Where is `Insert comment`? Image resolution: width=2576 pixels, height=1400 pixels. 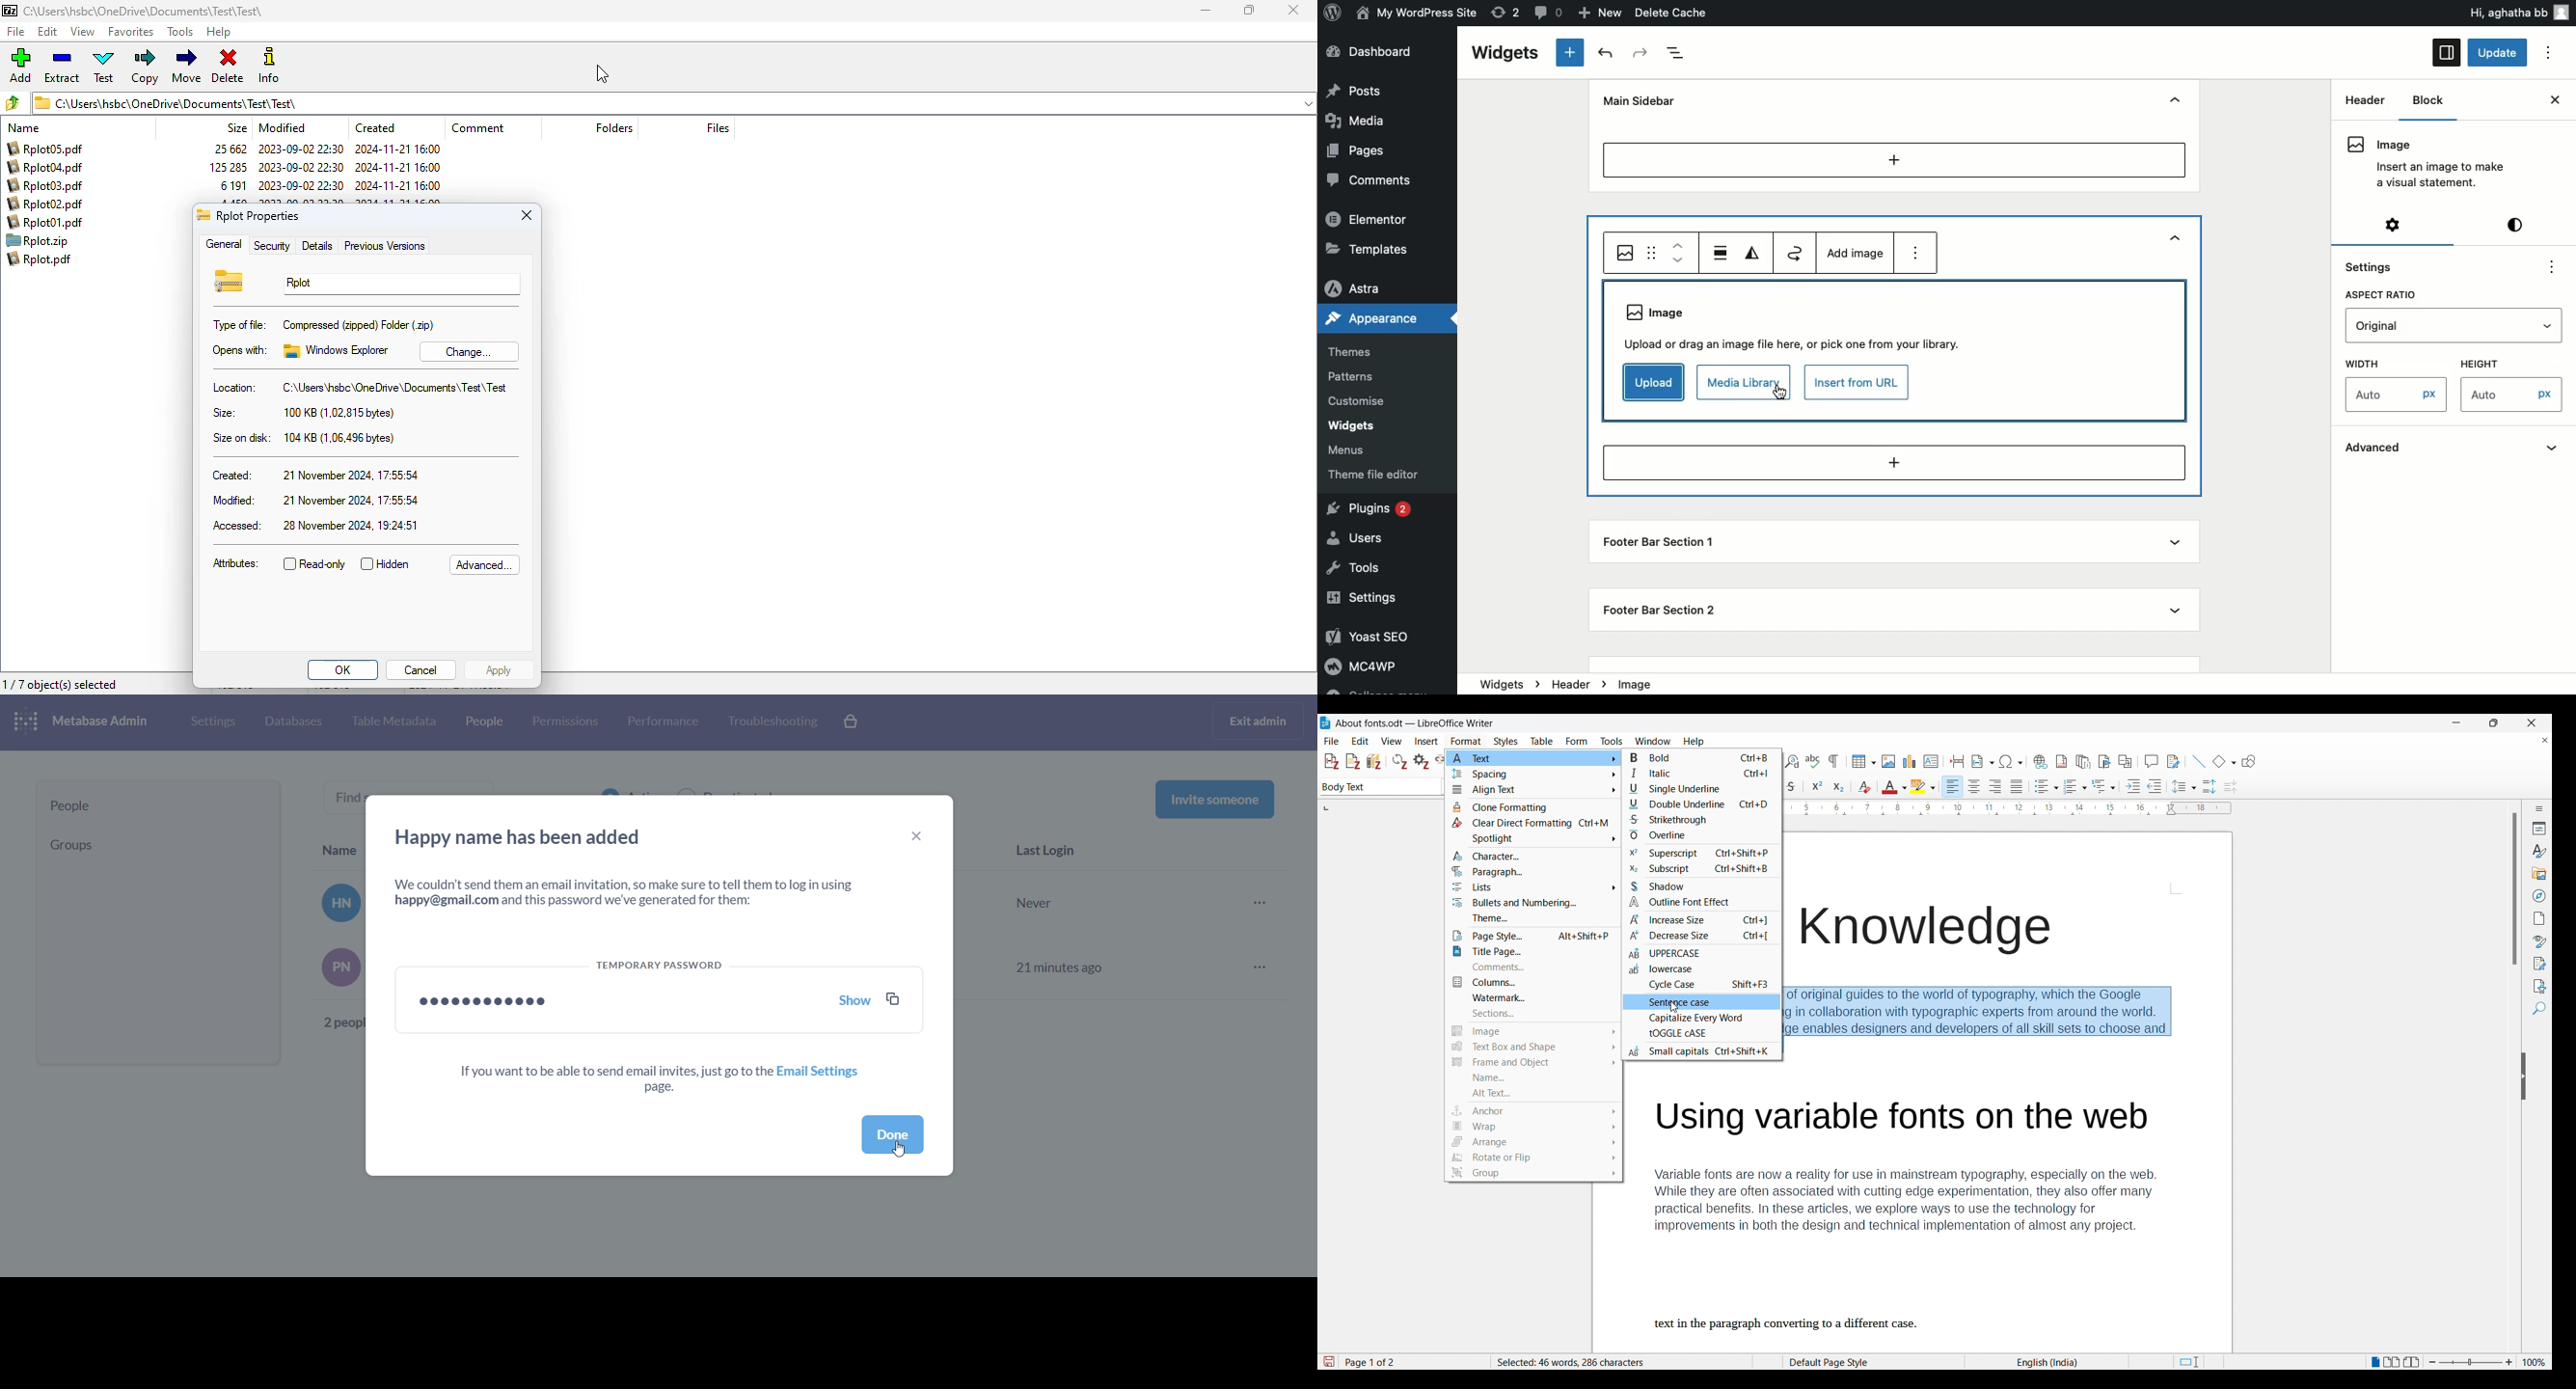 Insert comment is located at coordinates (2151, 761).